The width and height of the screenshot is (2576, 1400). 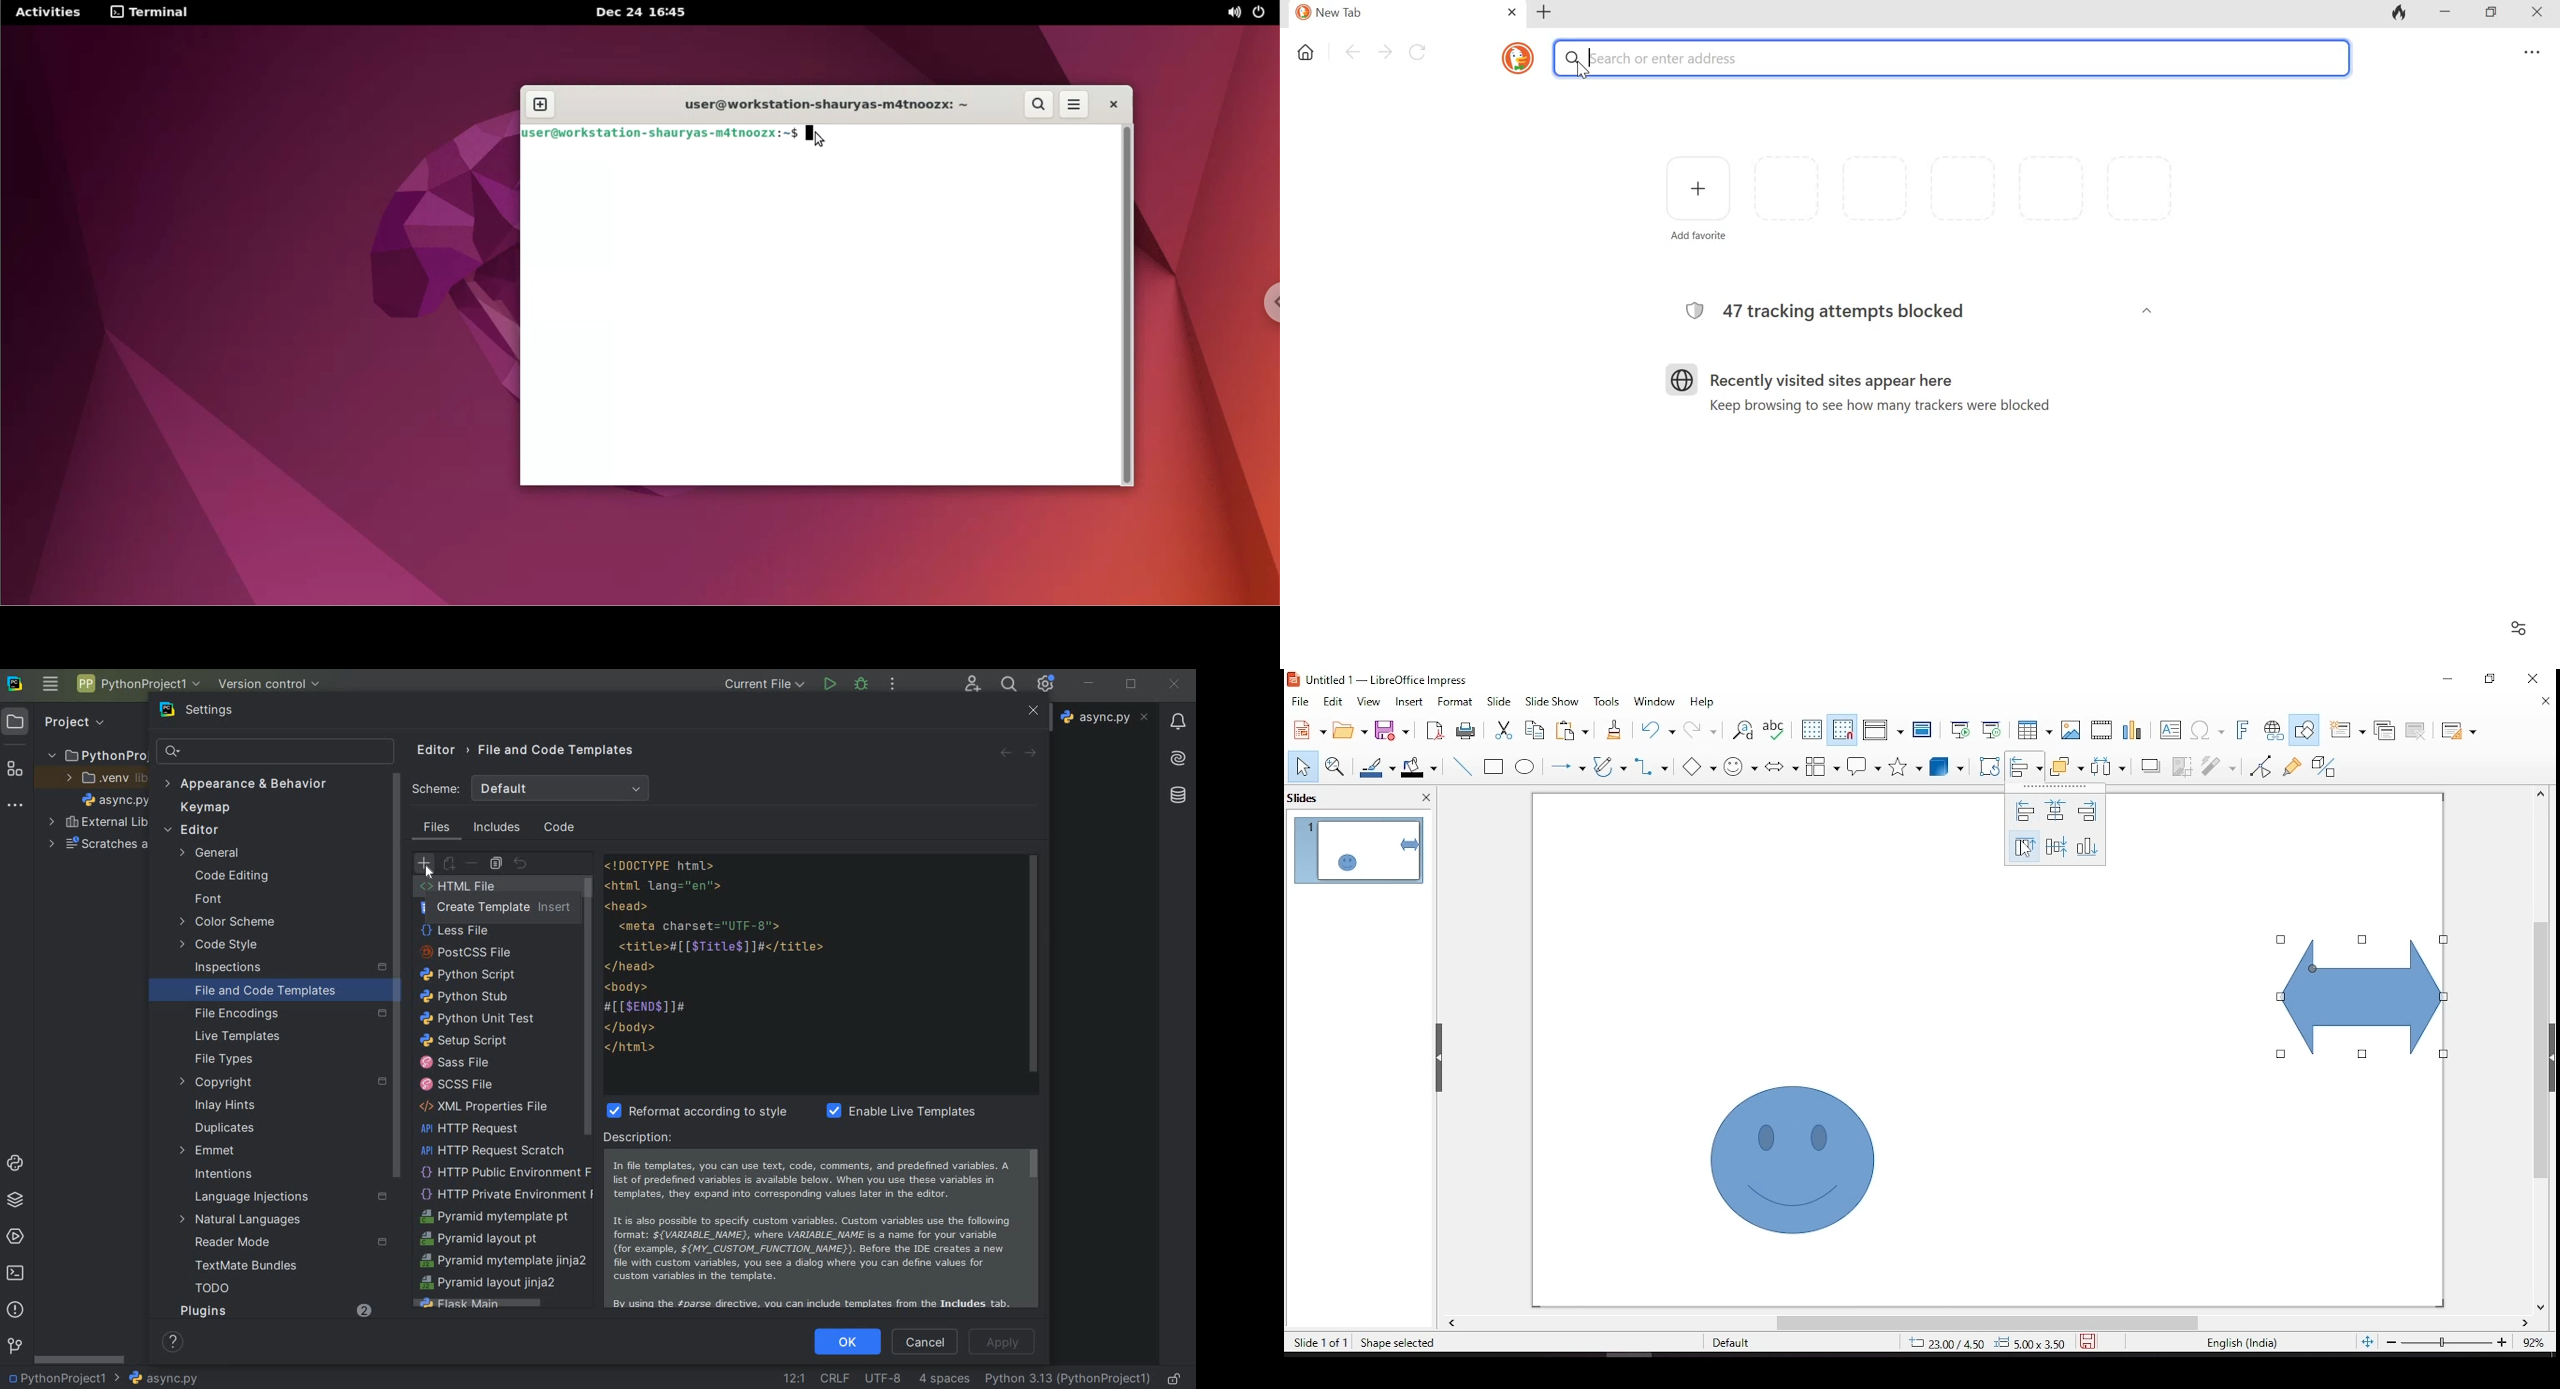 What do you see at coordinates (2183, 764) in the screenshot?
I see `crop image` at bounding box center [2183, 764].